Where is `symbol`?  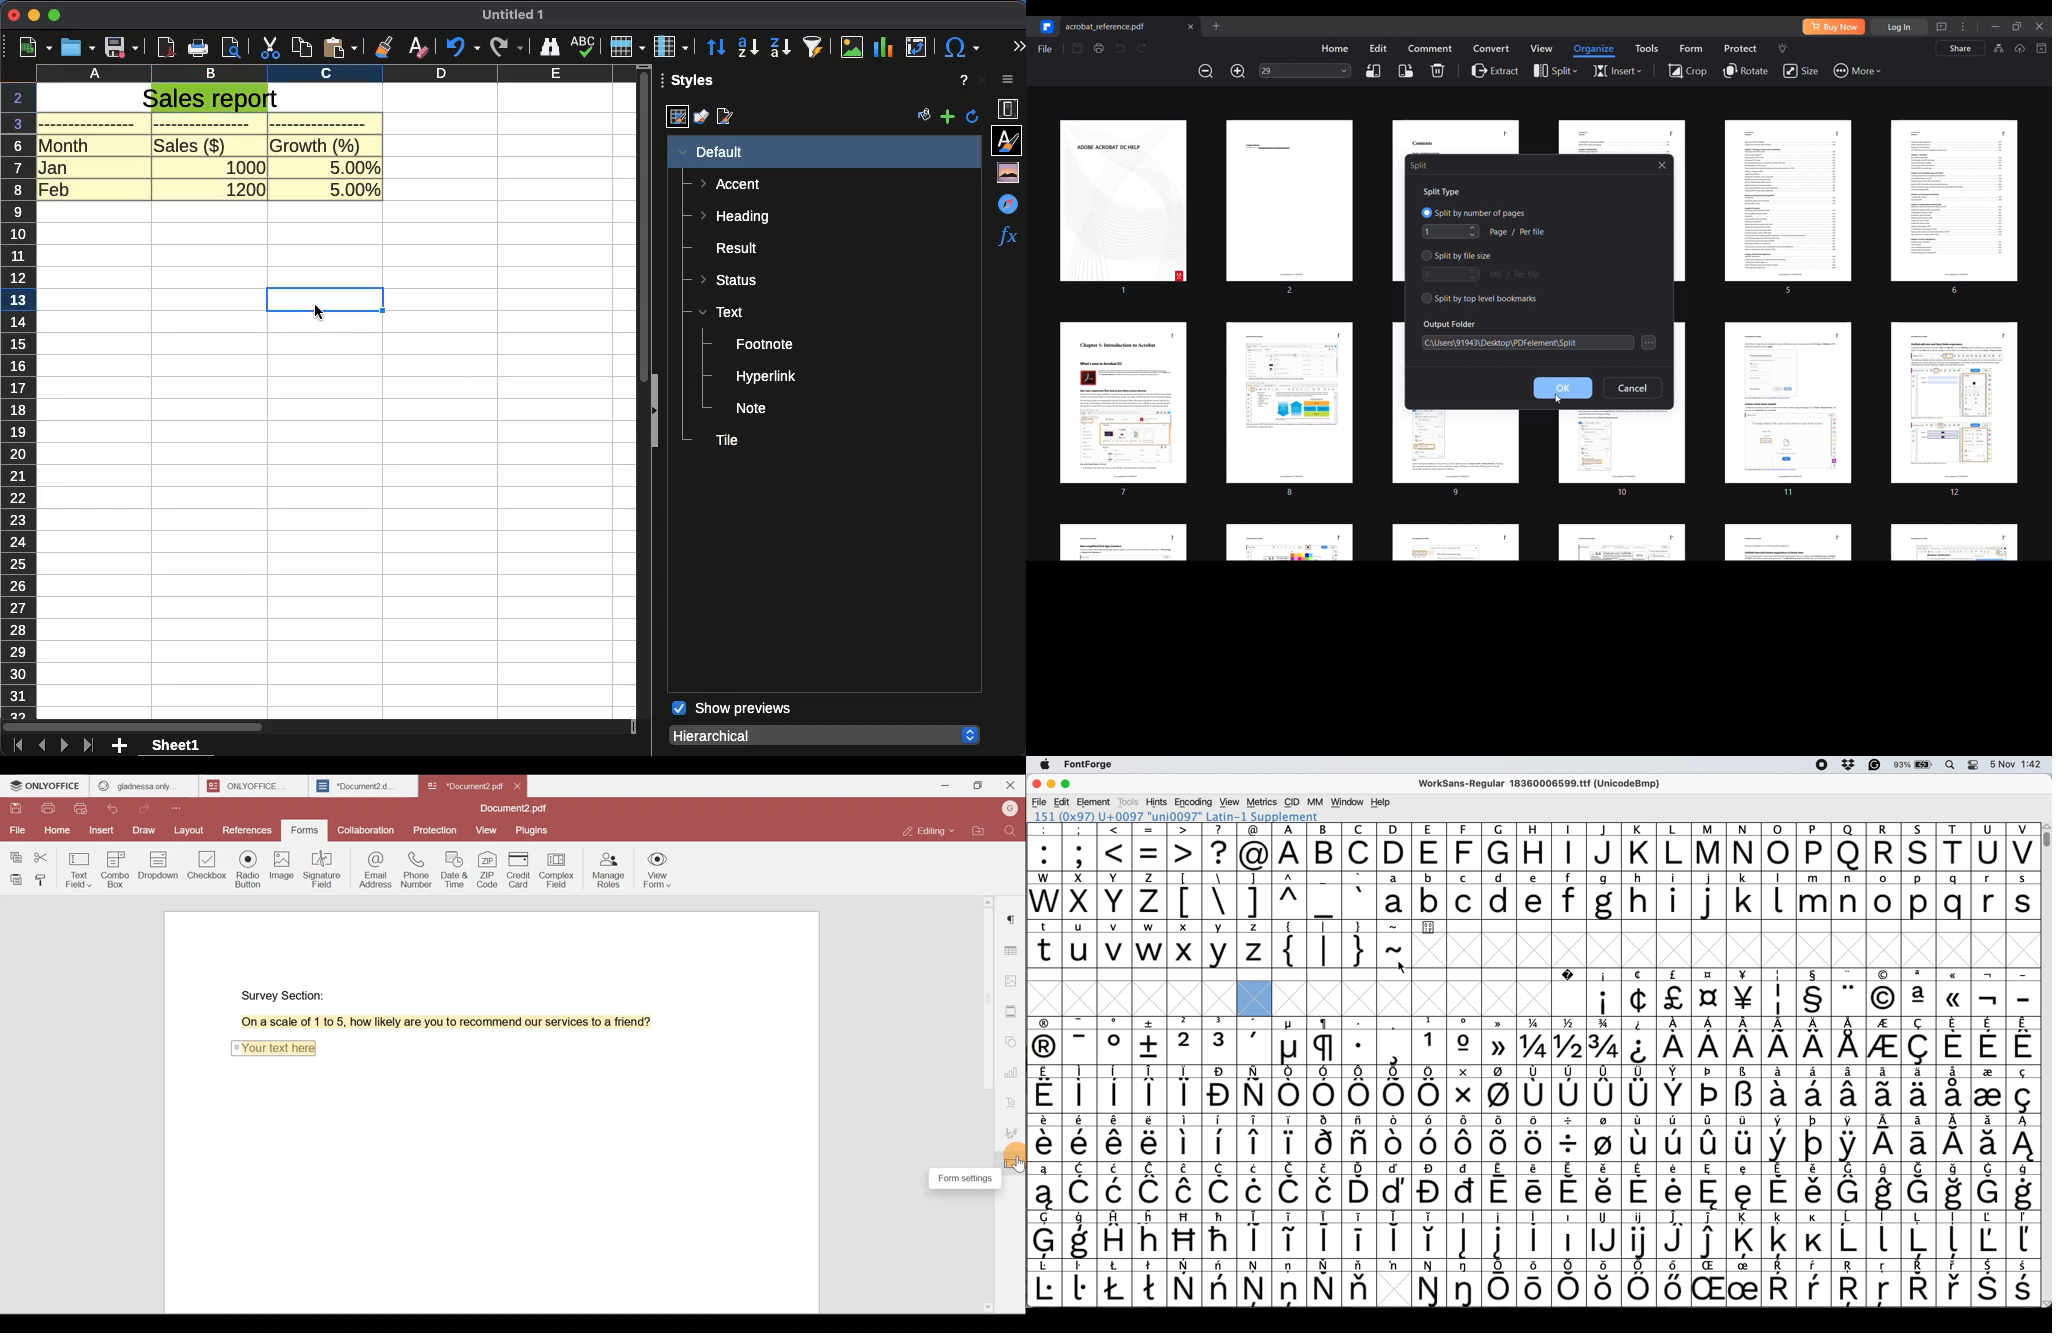
symbol is located at coordinates (1743, 1284).